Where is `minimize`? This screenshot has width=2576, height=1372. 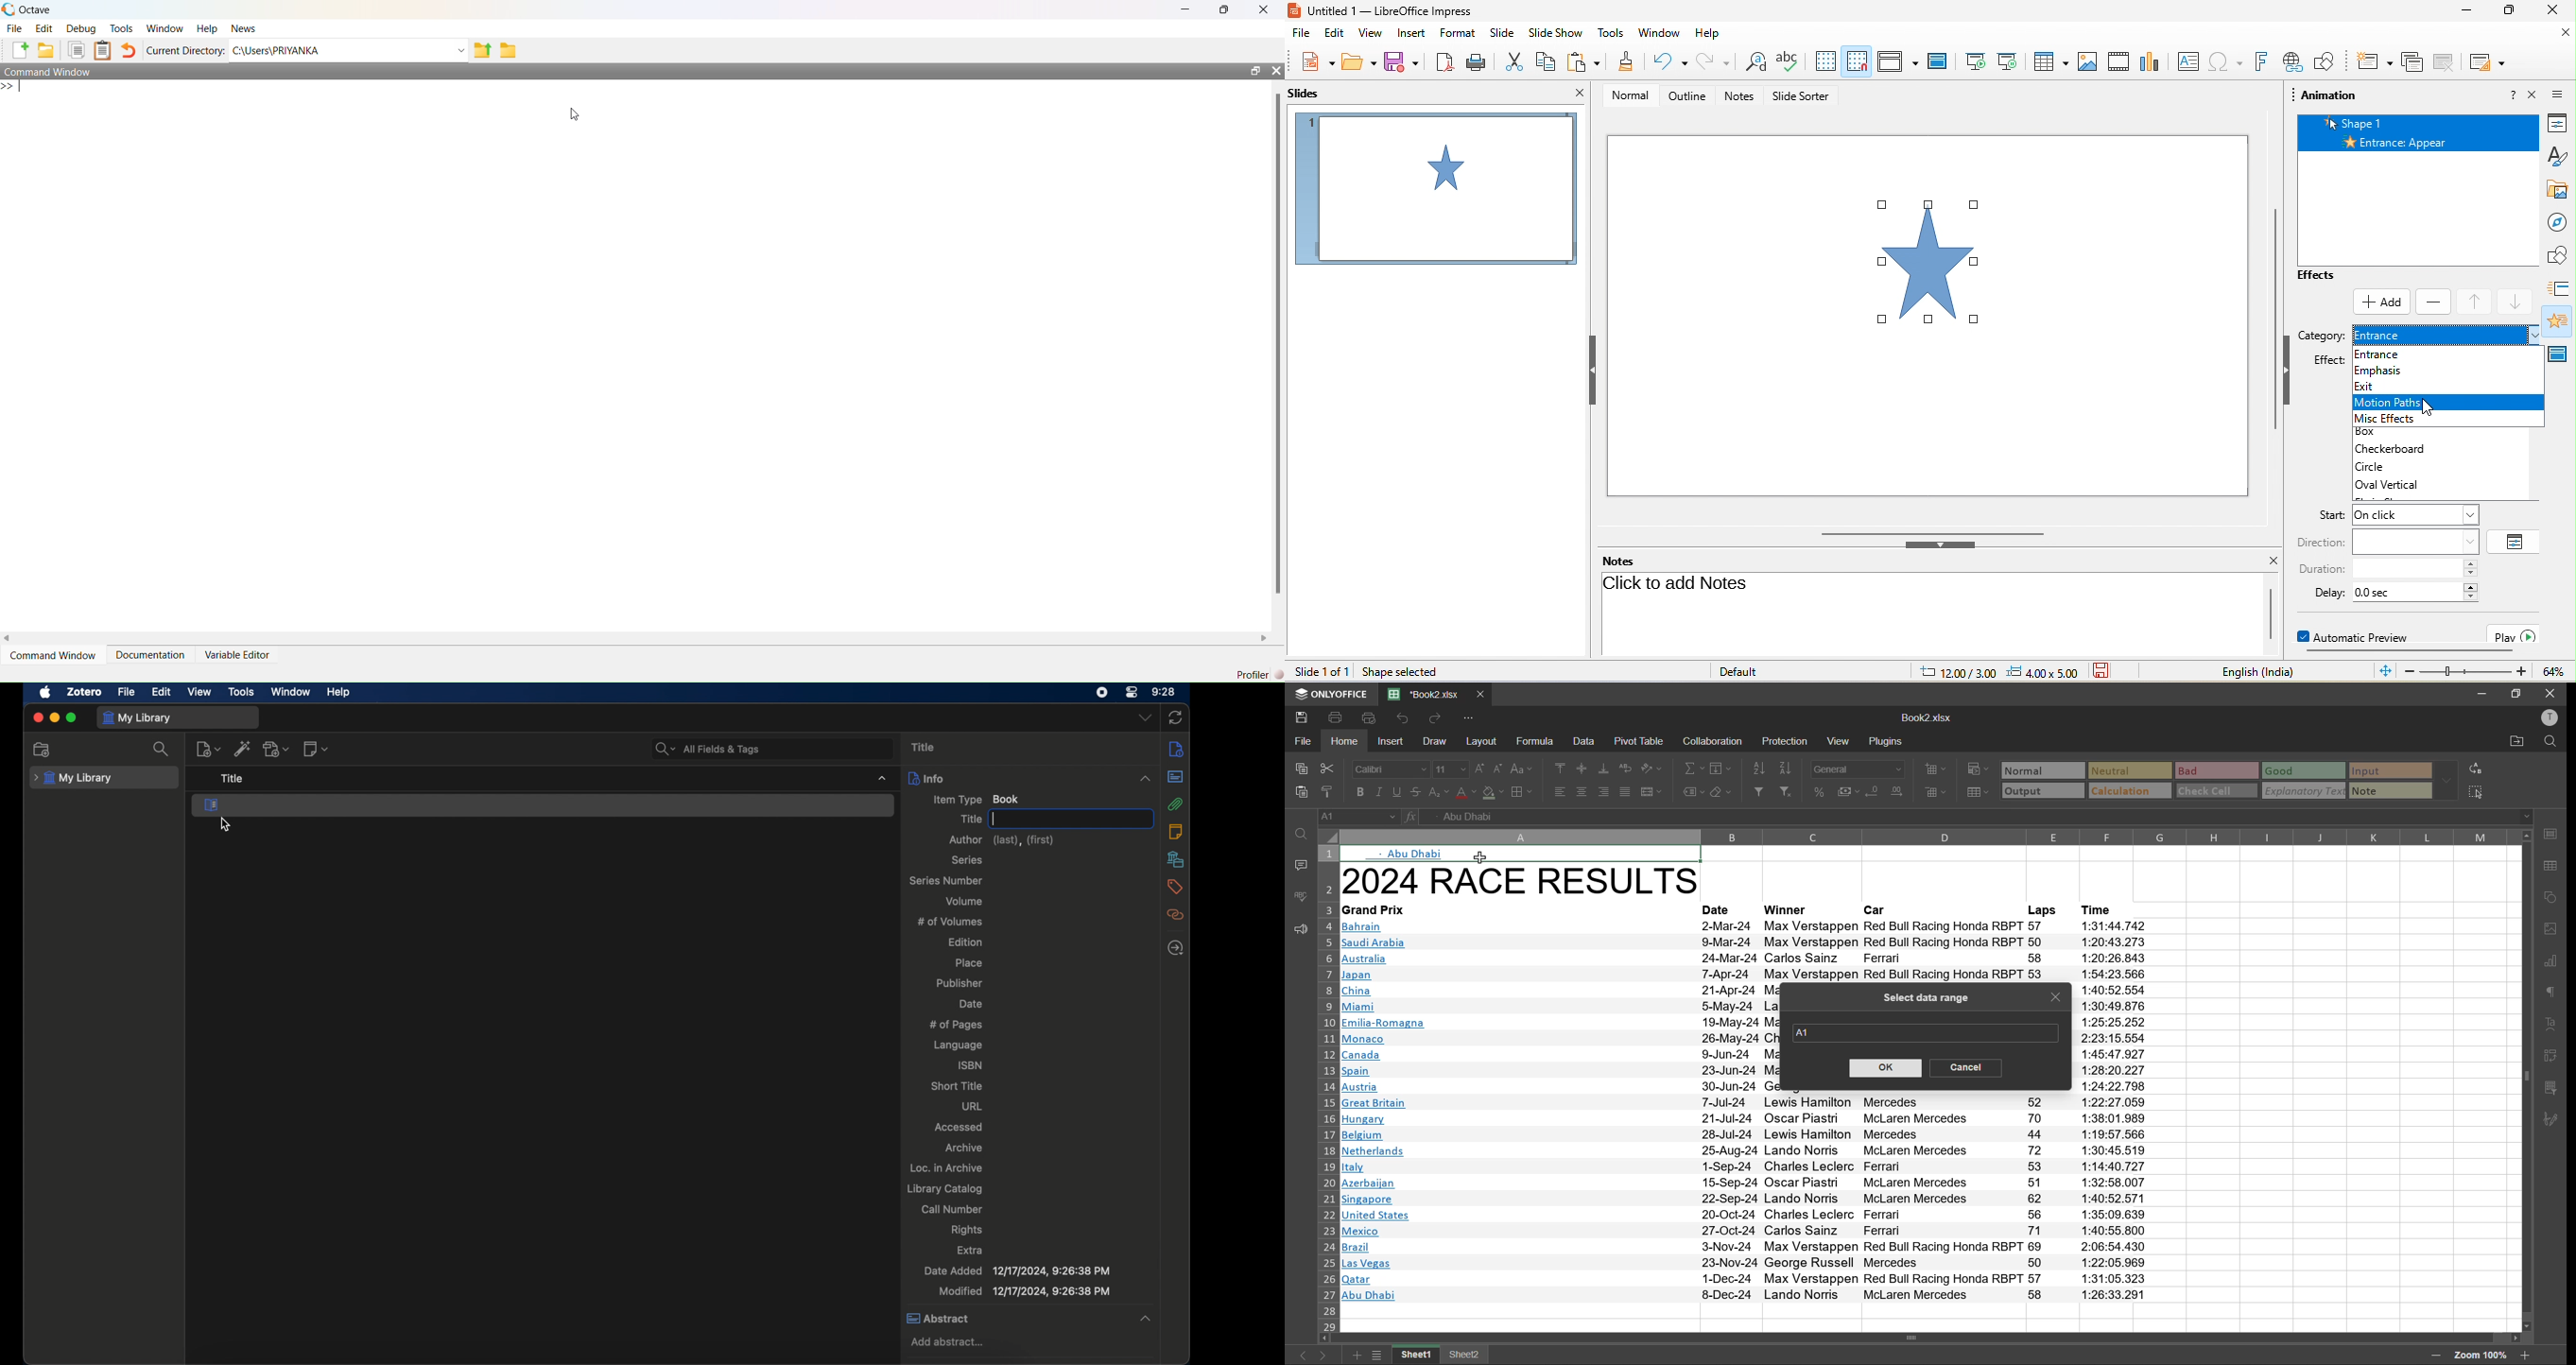
minimize is located at coordinates (54, 717).